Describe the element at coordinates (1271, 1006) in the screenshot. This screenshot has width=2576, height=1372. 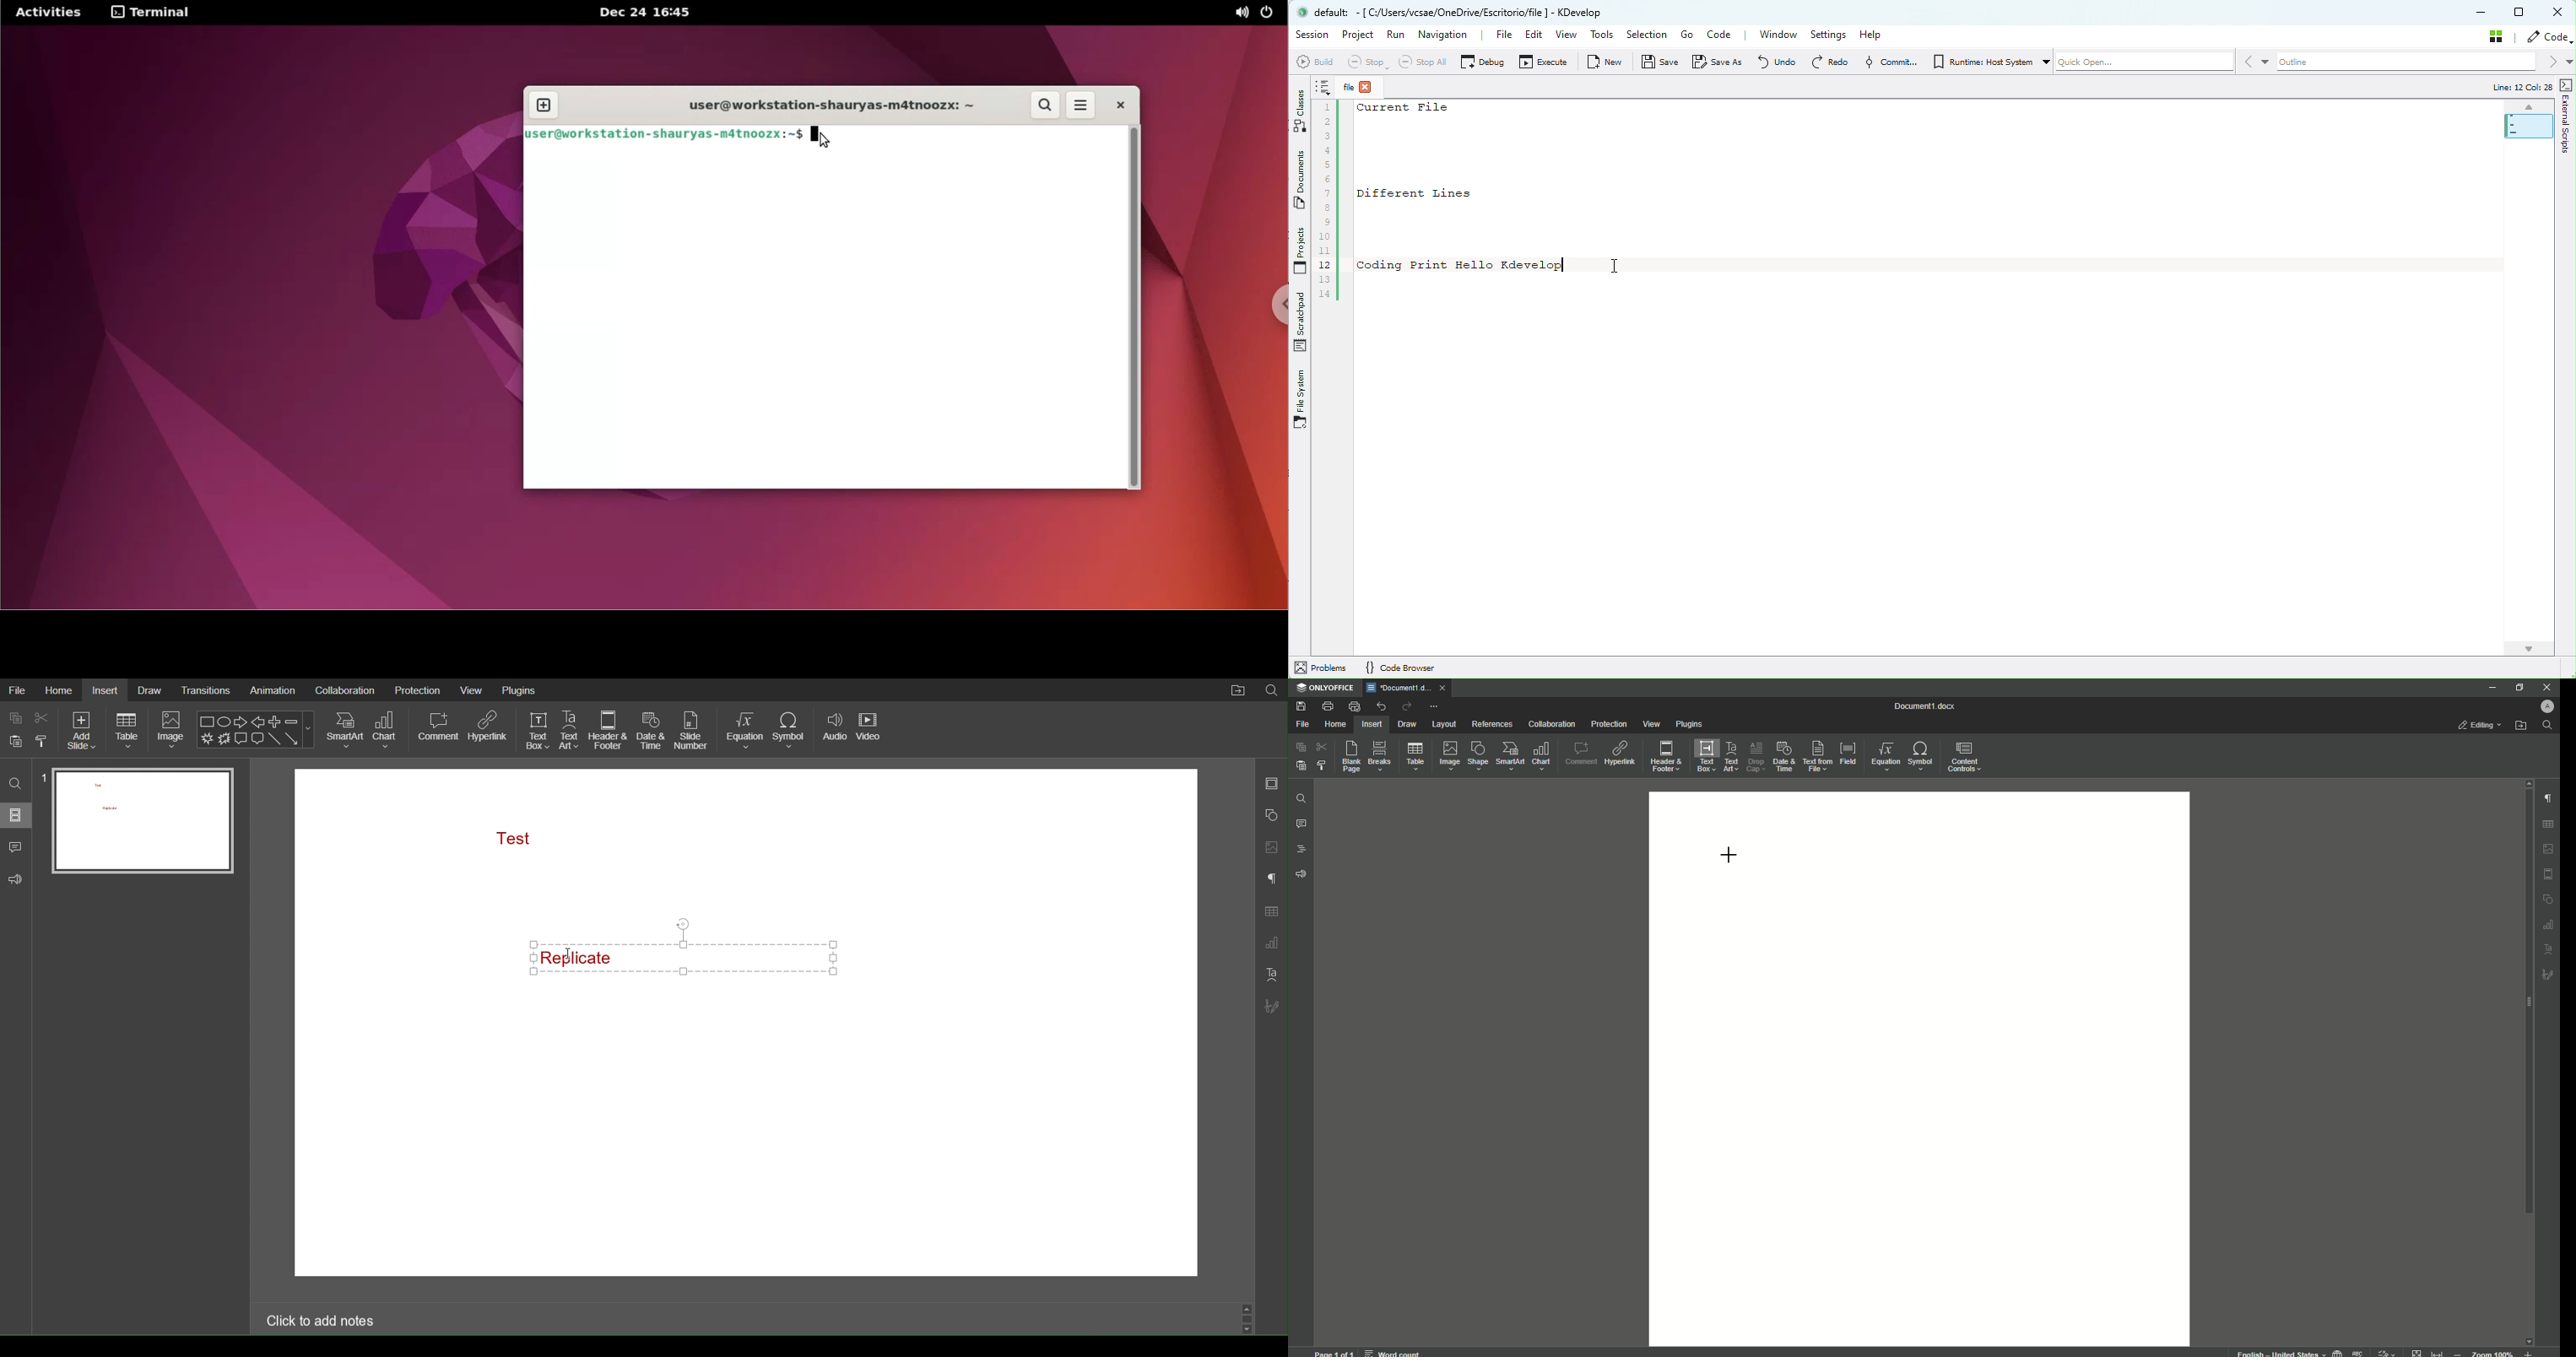
I see `Signature` at that location.